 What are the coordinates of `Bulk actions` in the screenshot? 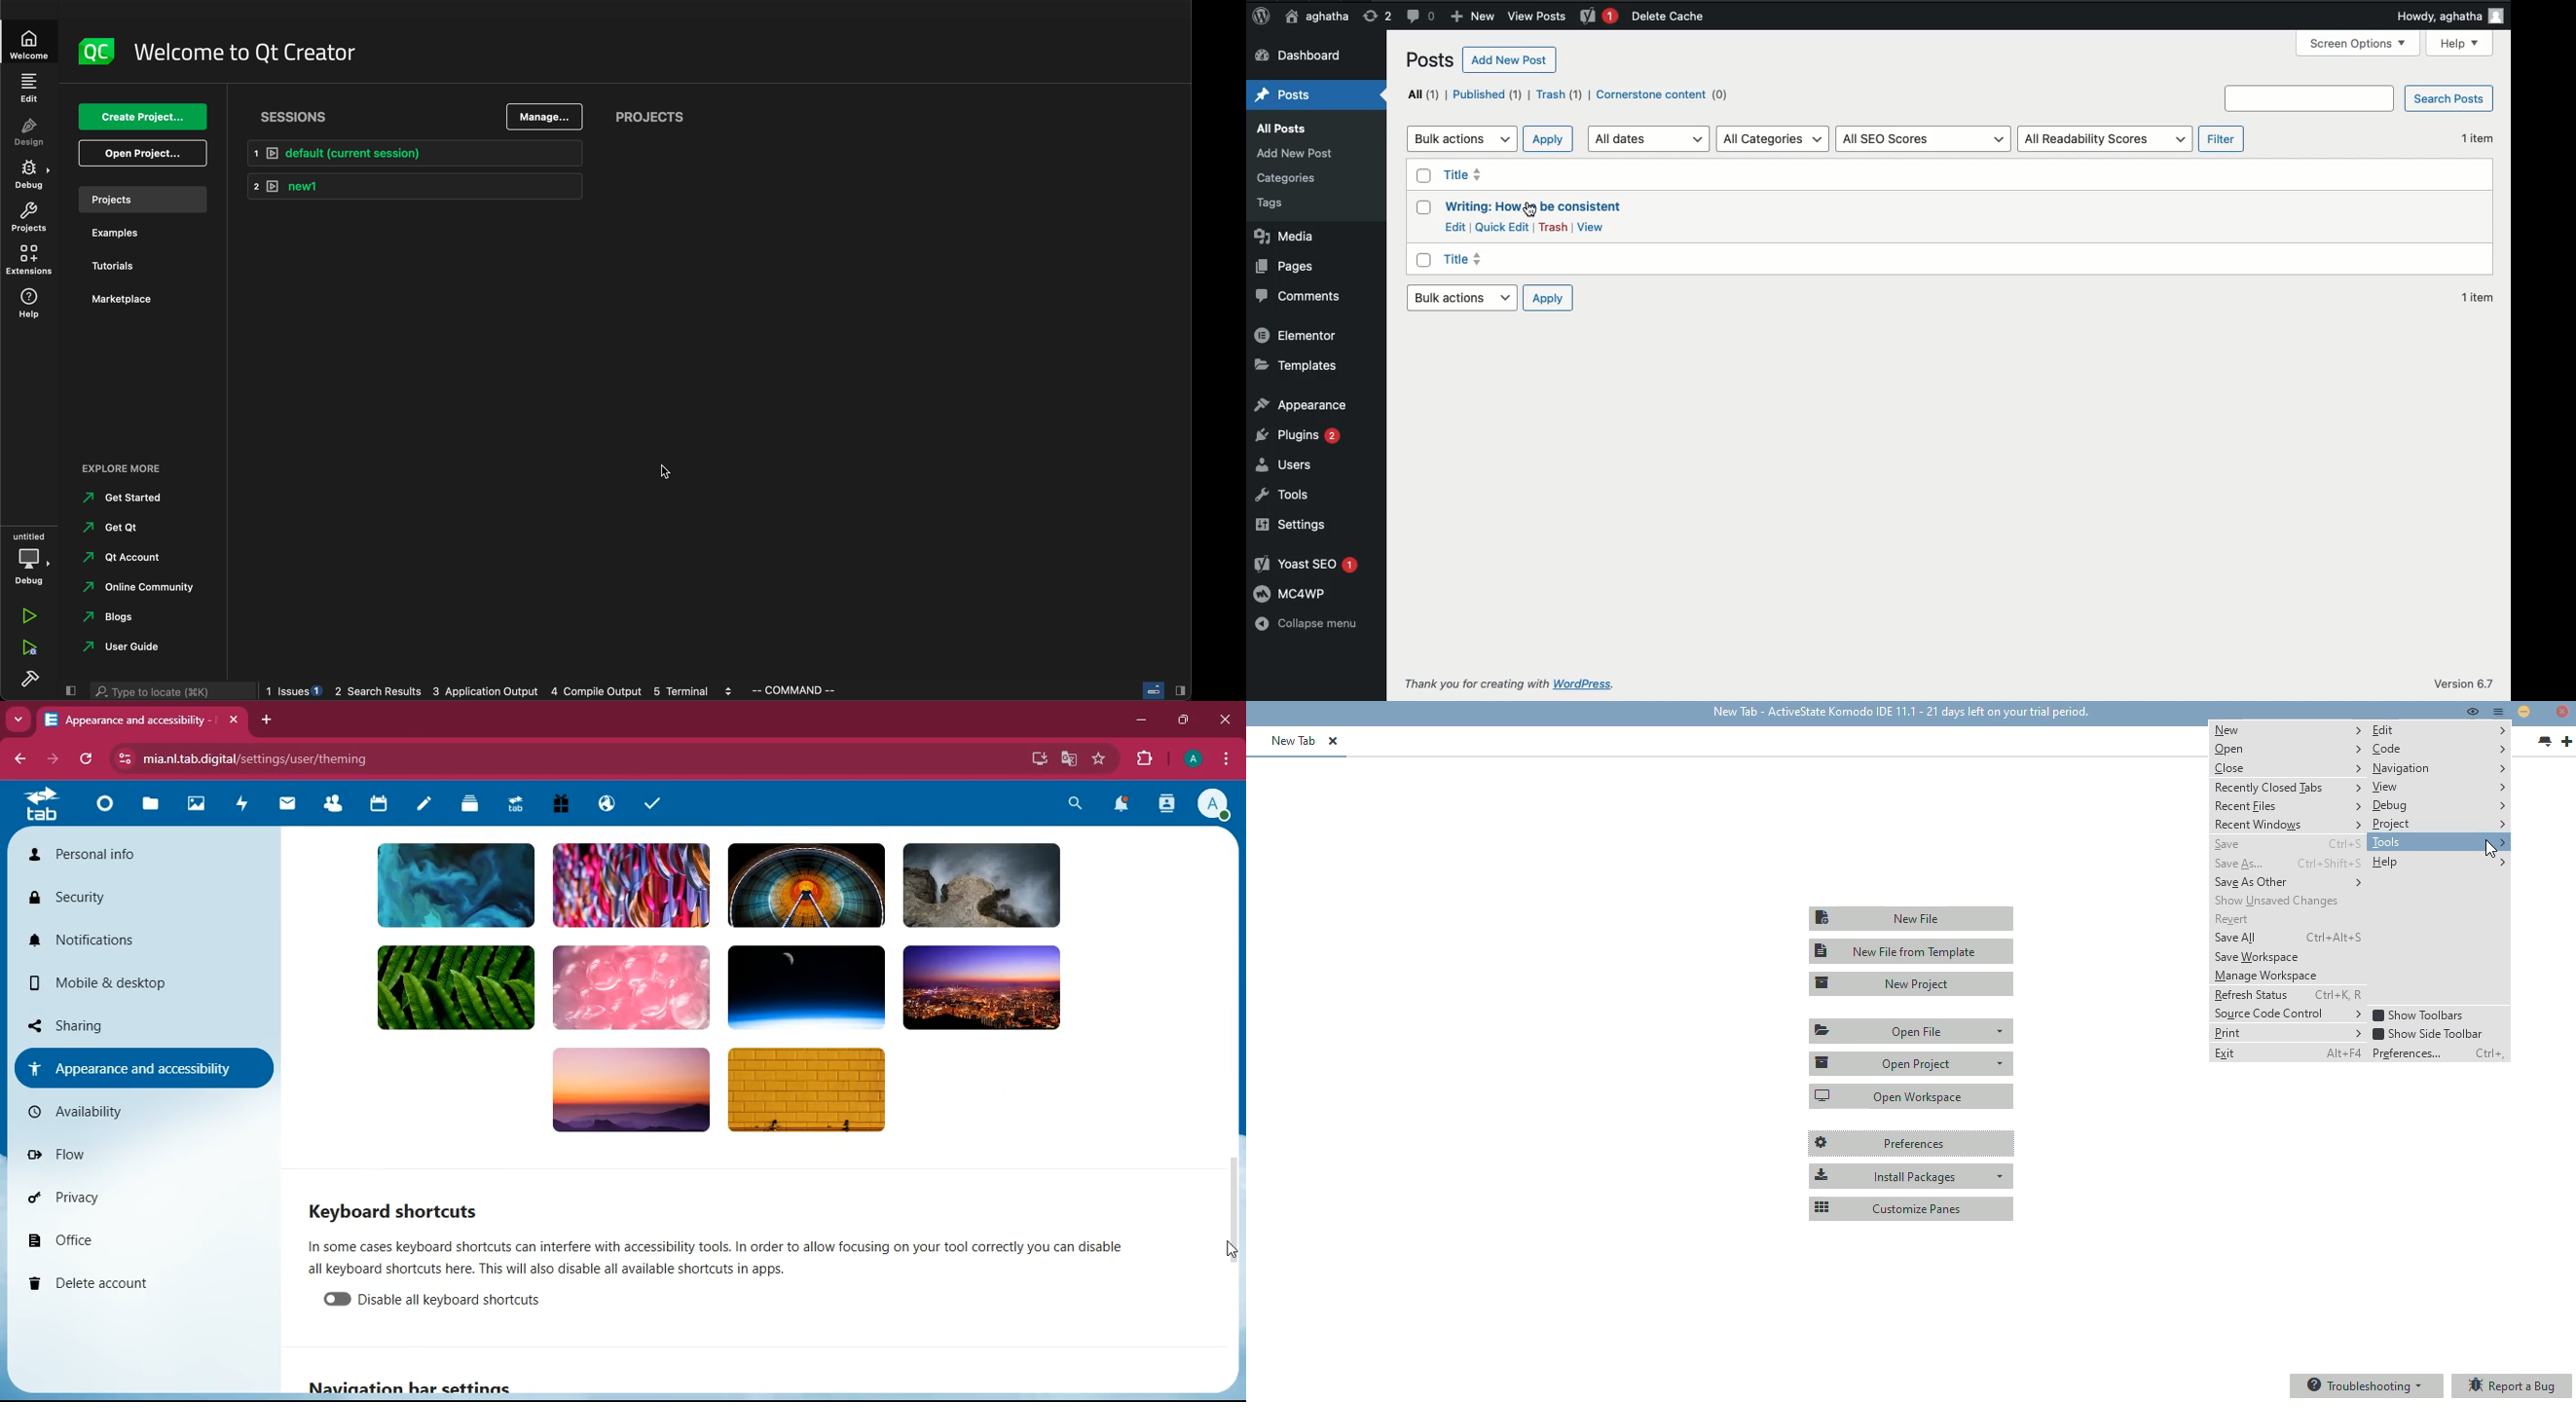 It's located at (1460, 299).